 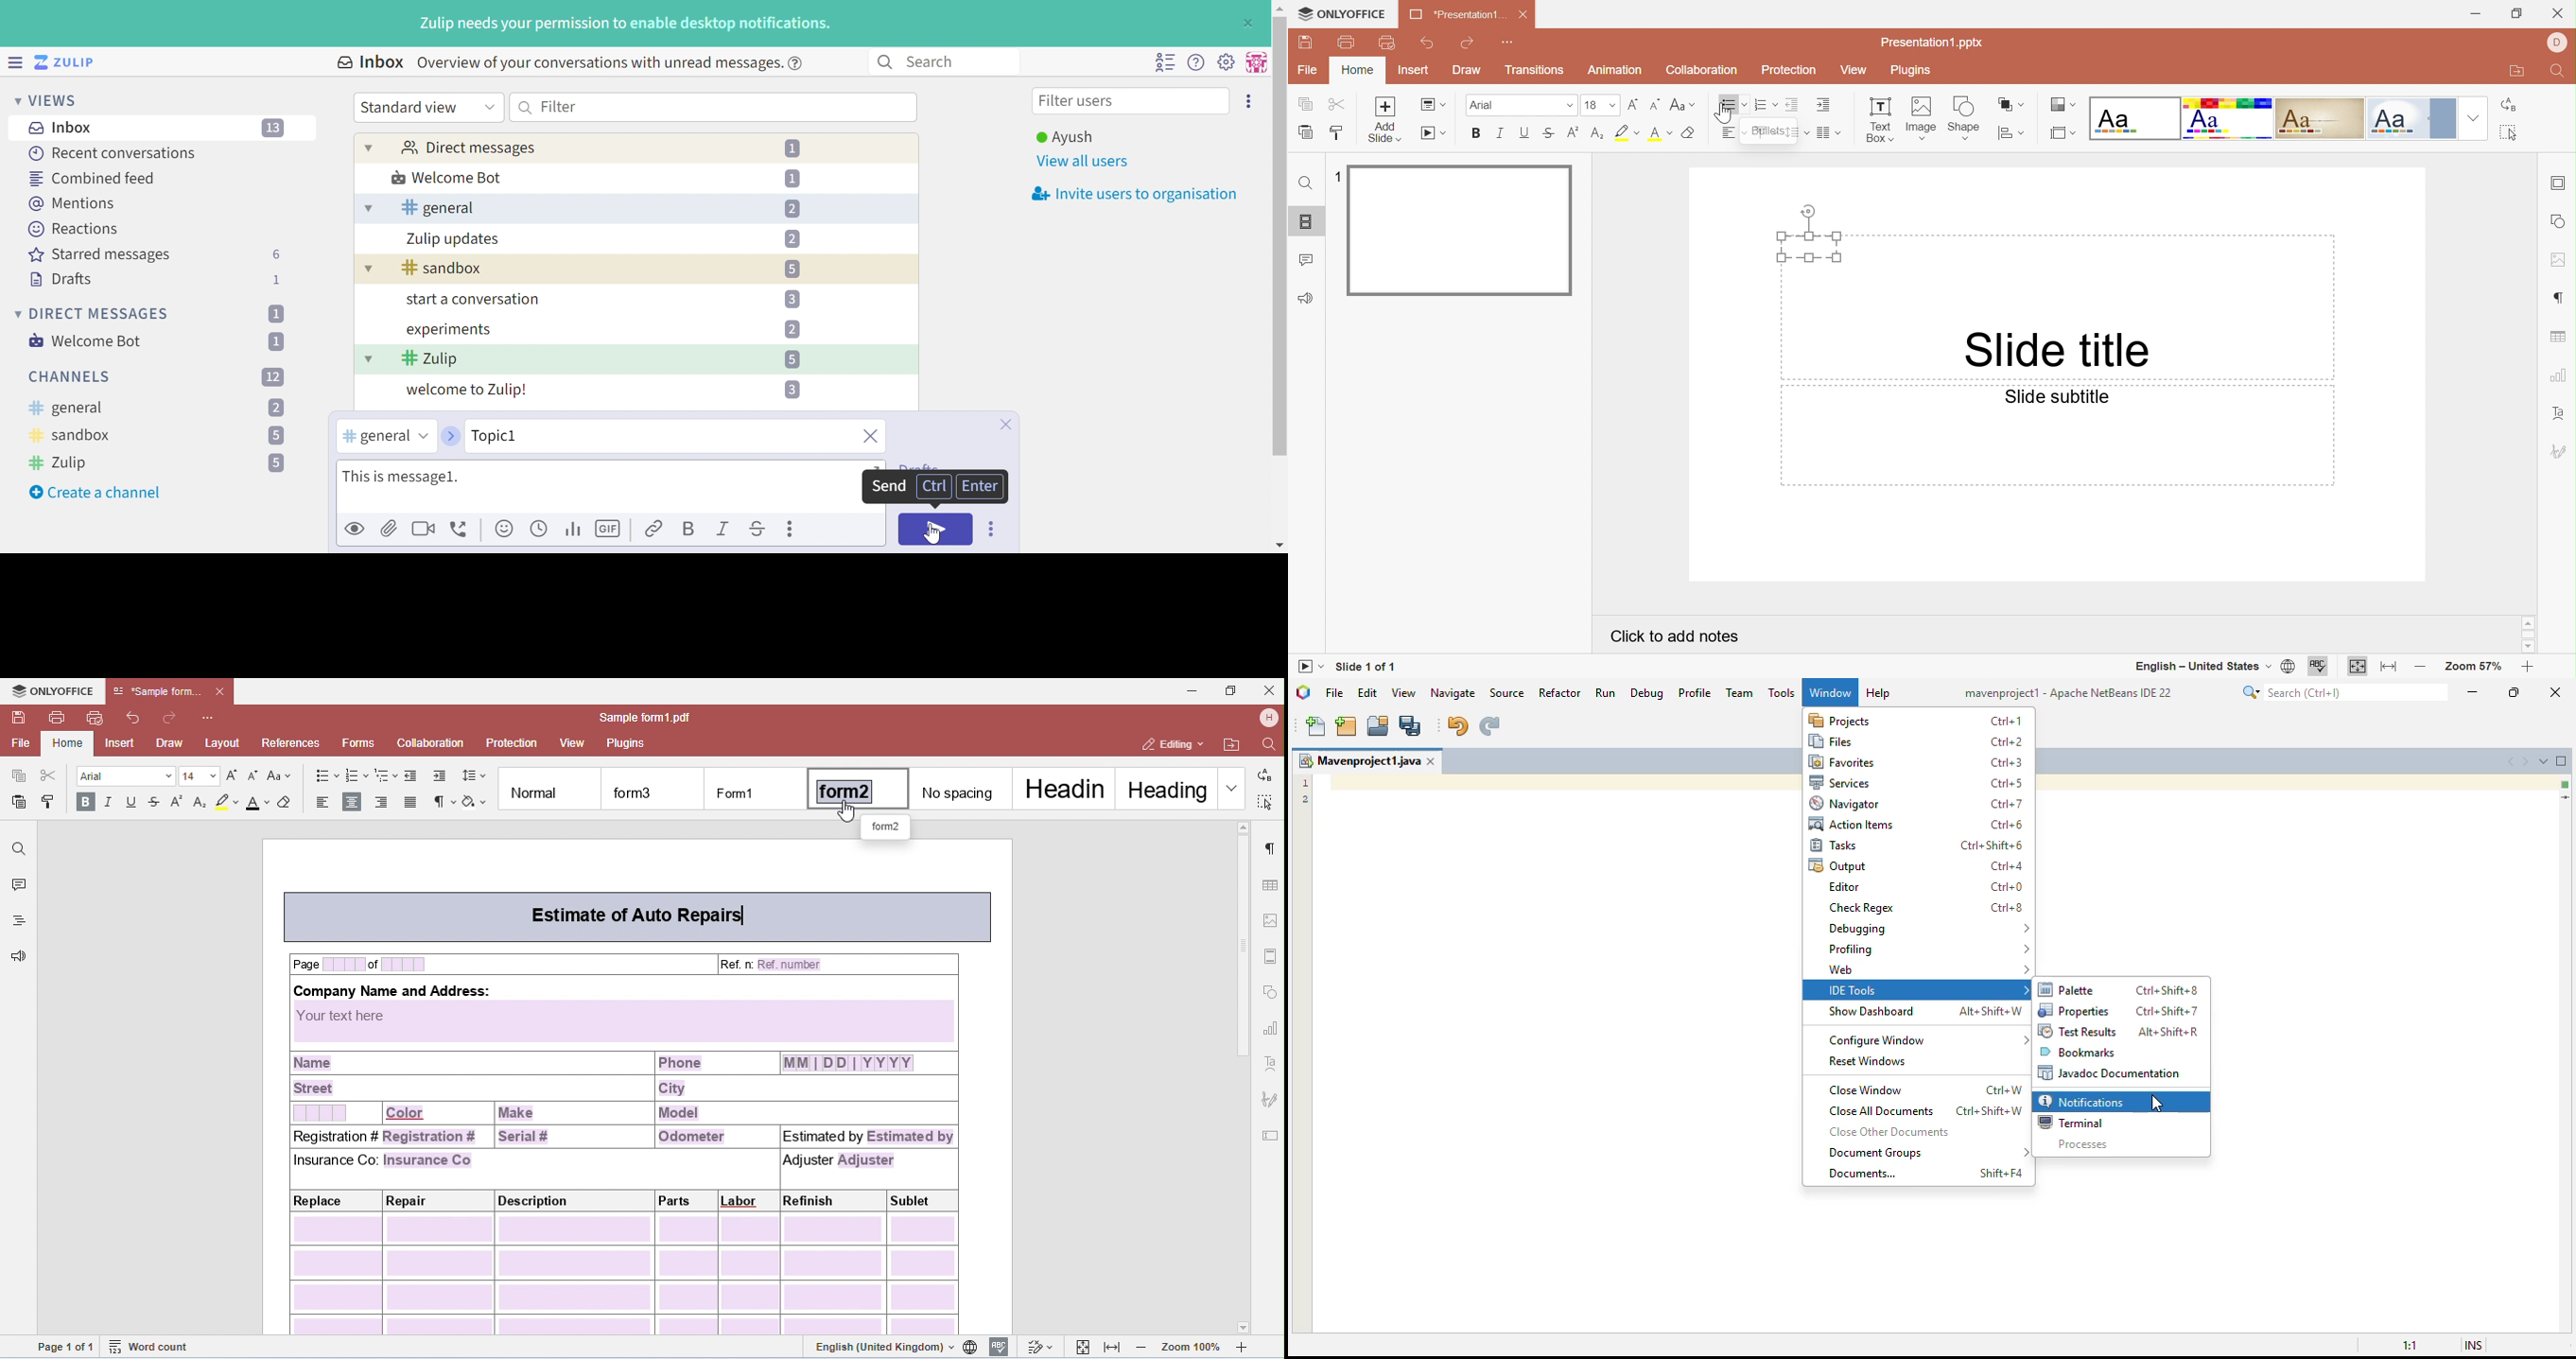 I want to click on Hide user list, so click(x=1165, y=62).